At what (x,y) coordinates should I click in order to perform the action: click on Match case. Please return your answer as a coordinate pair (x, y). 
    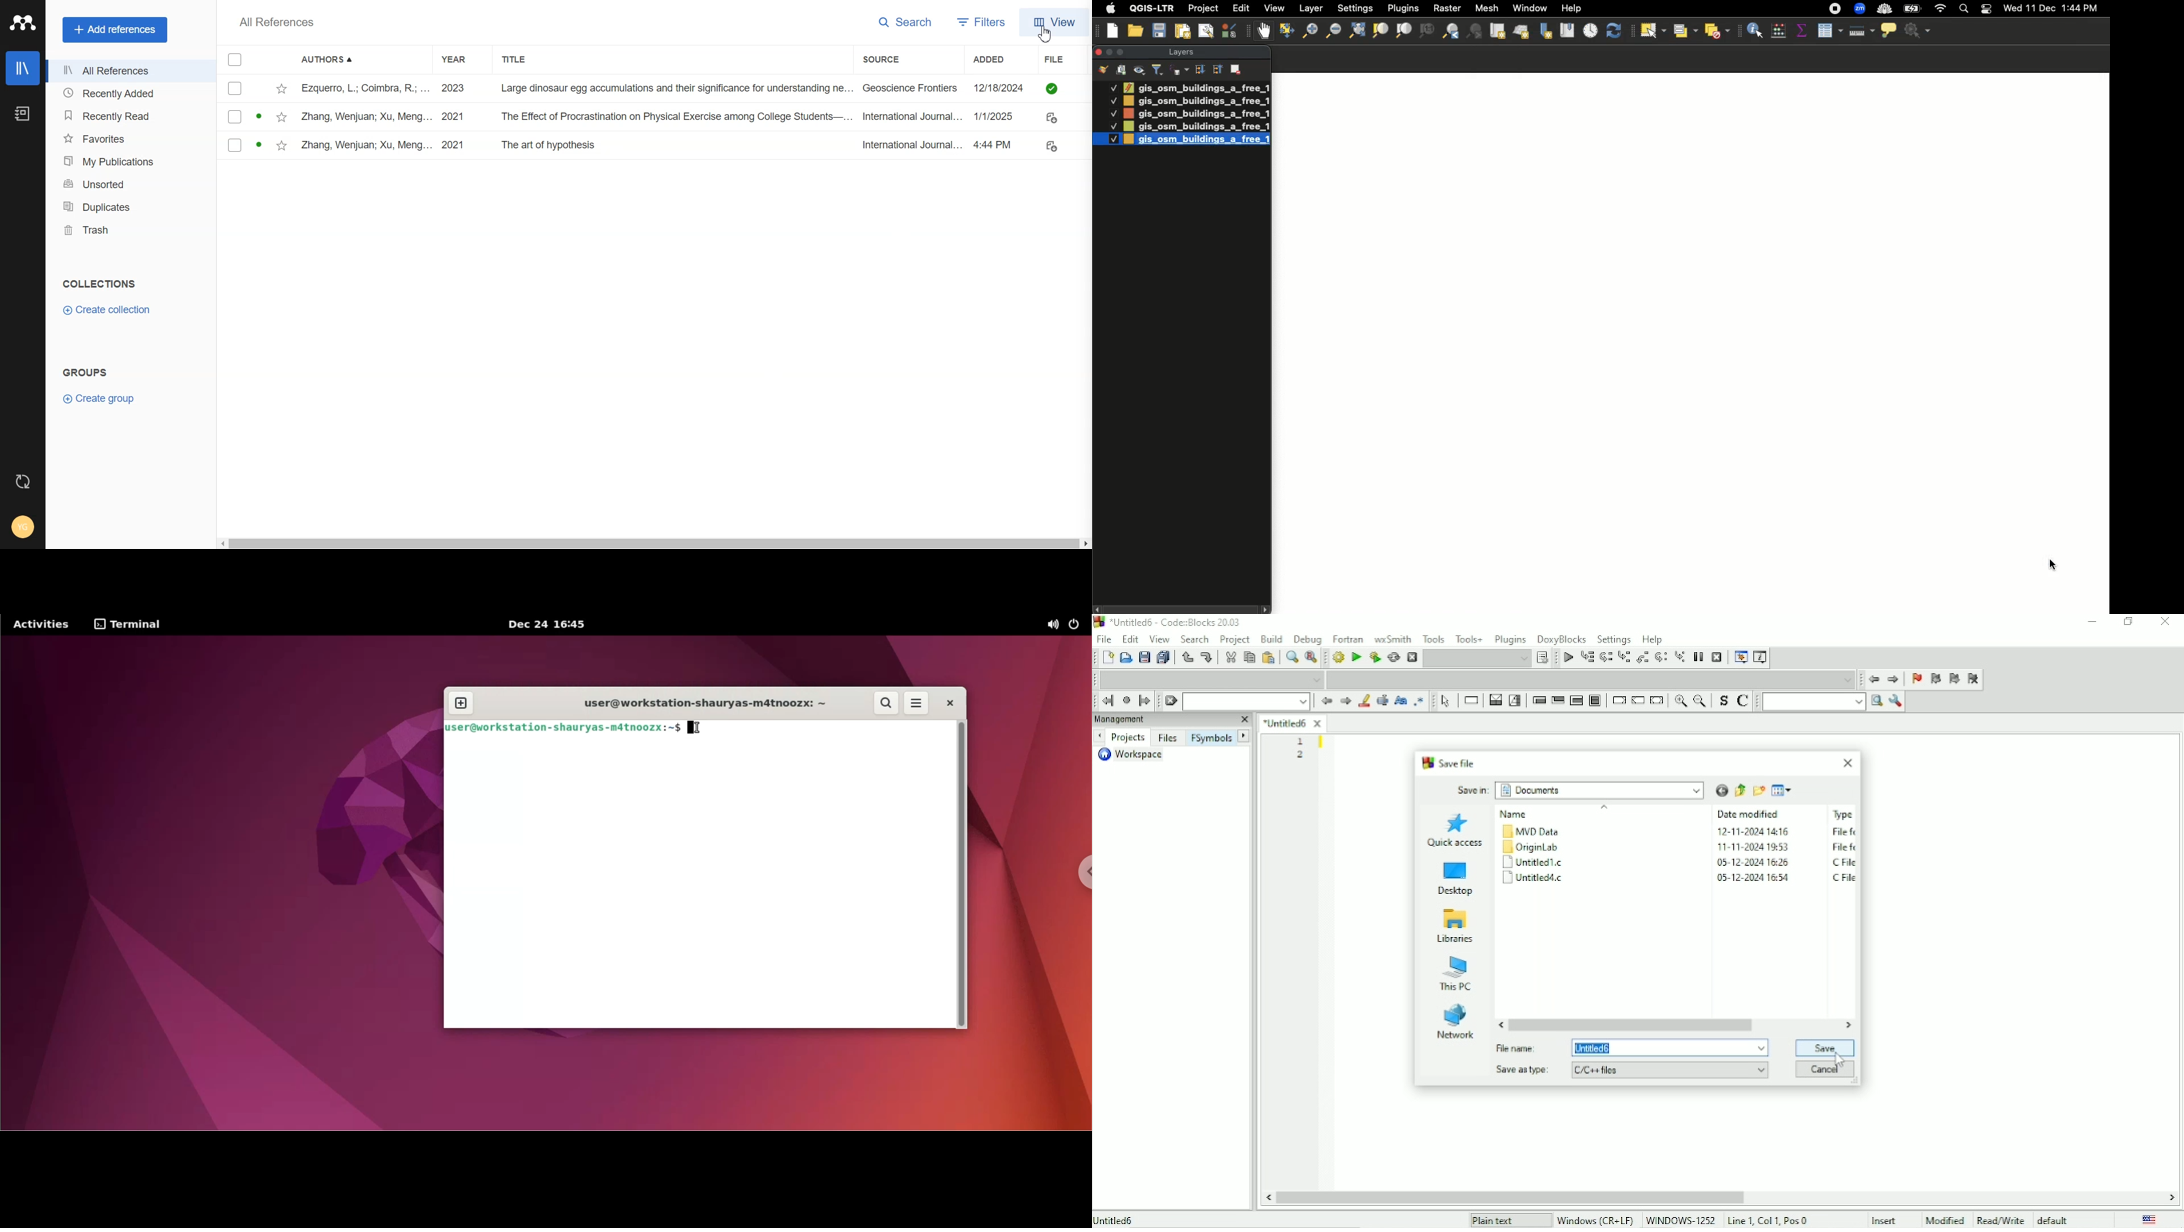
    Looking at the image, I should click on (1400, 701).